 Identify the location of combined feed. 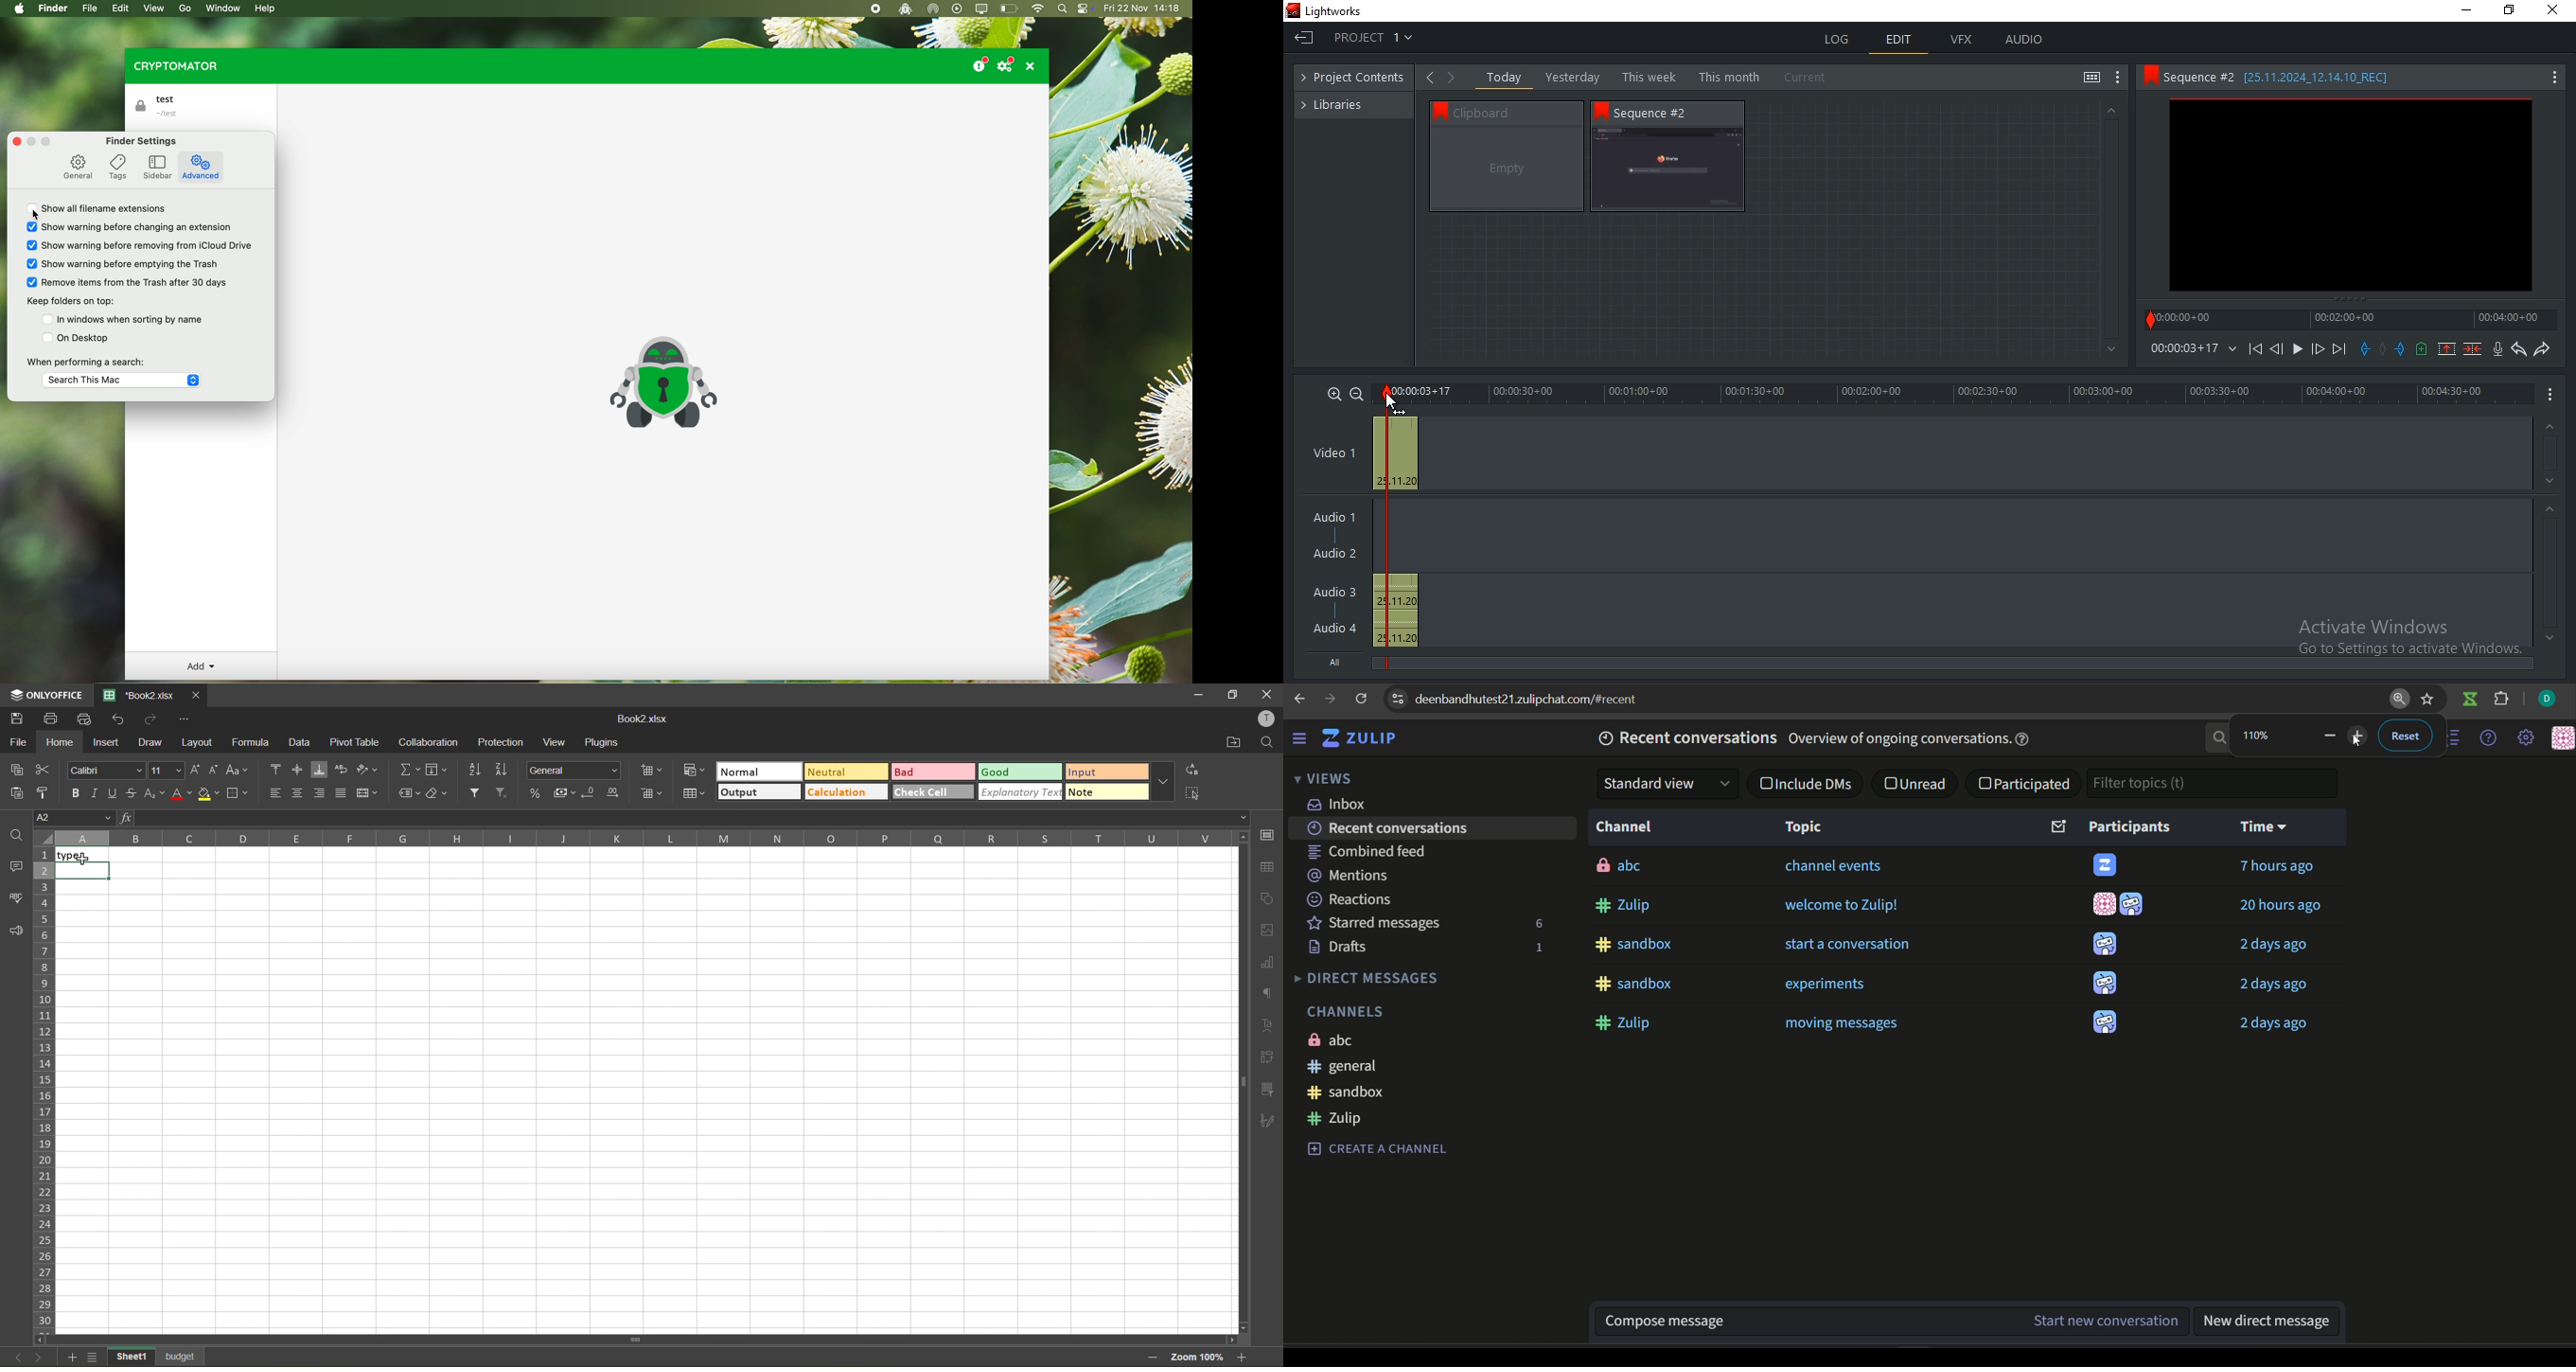
(1369, 853).